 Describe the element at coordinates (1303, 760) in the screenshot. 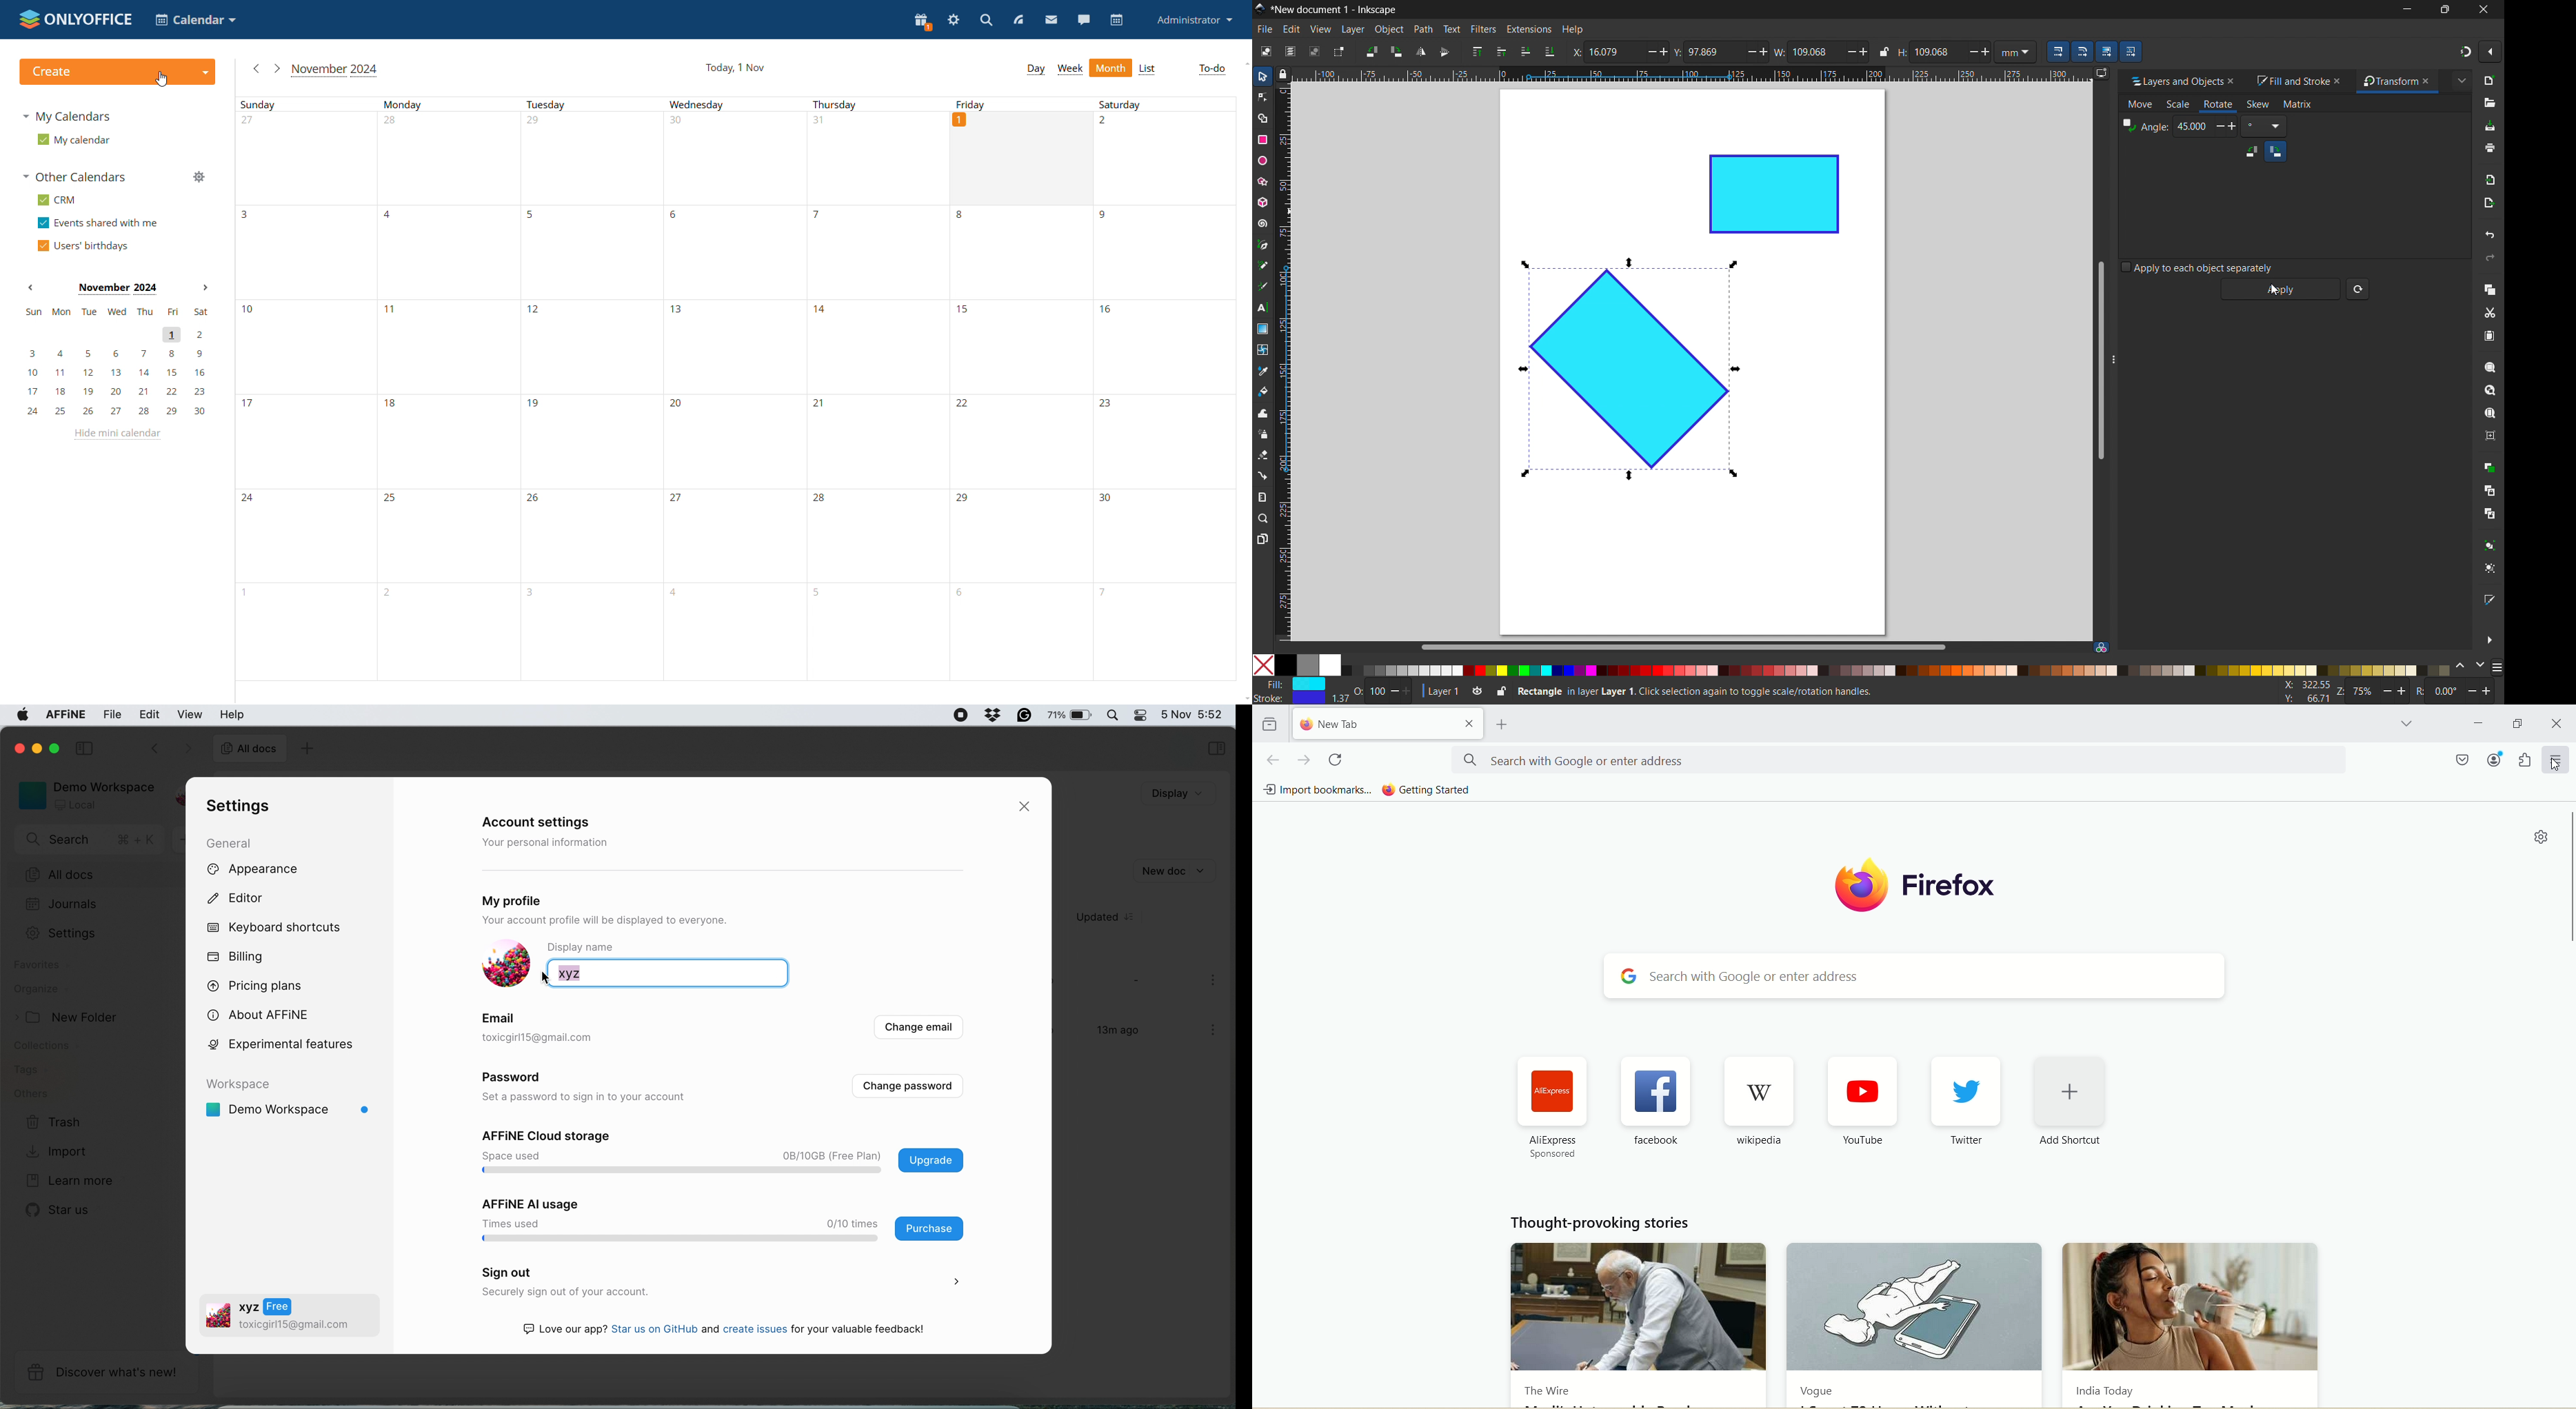

I see `go forward one page` at that location.